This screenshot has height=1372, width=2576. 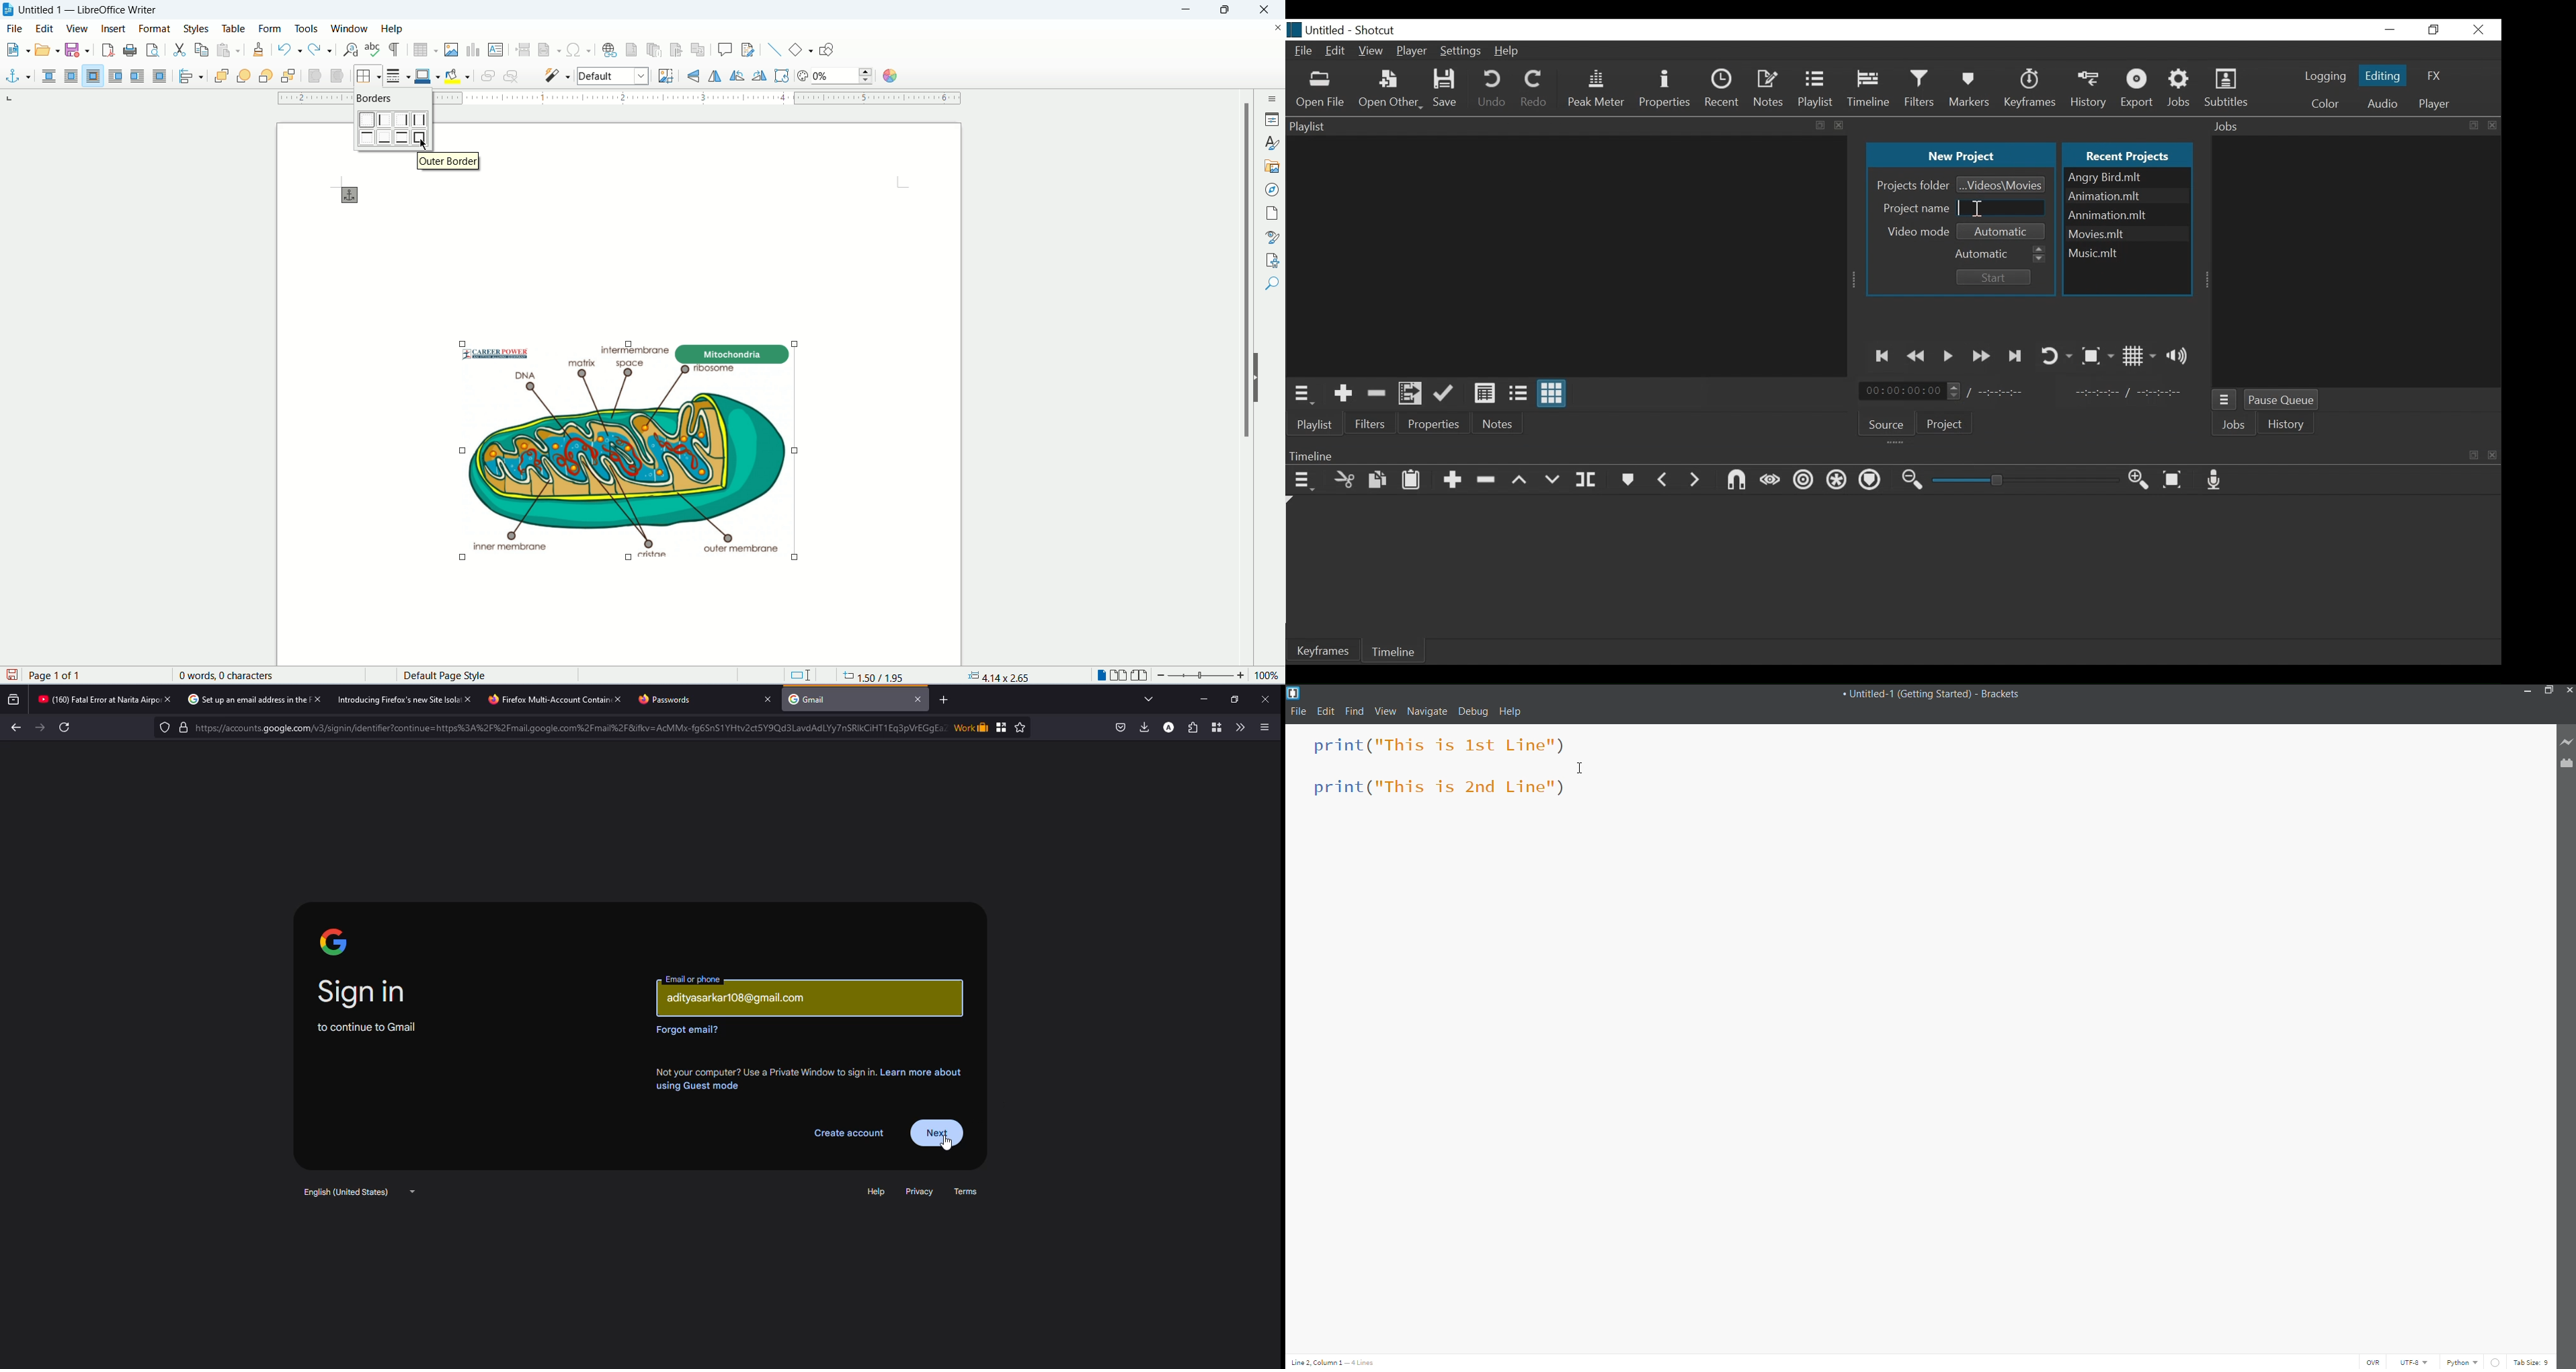 What do you see at coordinates (889, 76) in the screenshot?
I see `color` at bounding box center [889, 76].